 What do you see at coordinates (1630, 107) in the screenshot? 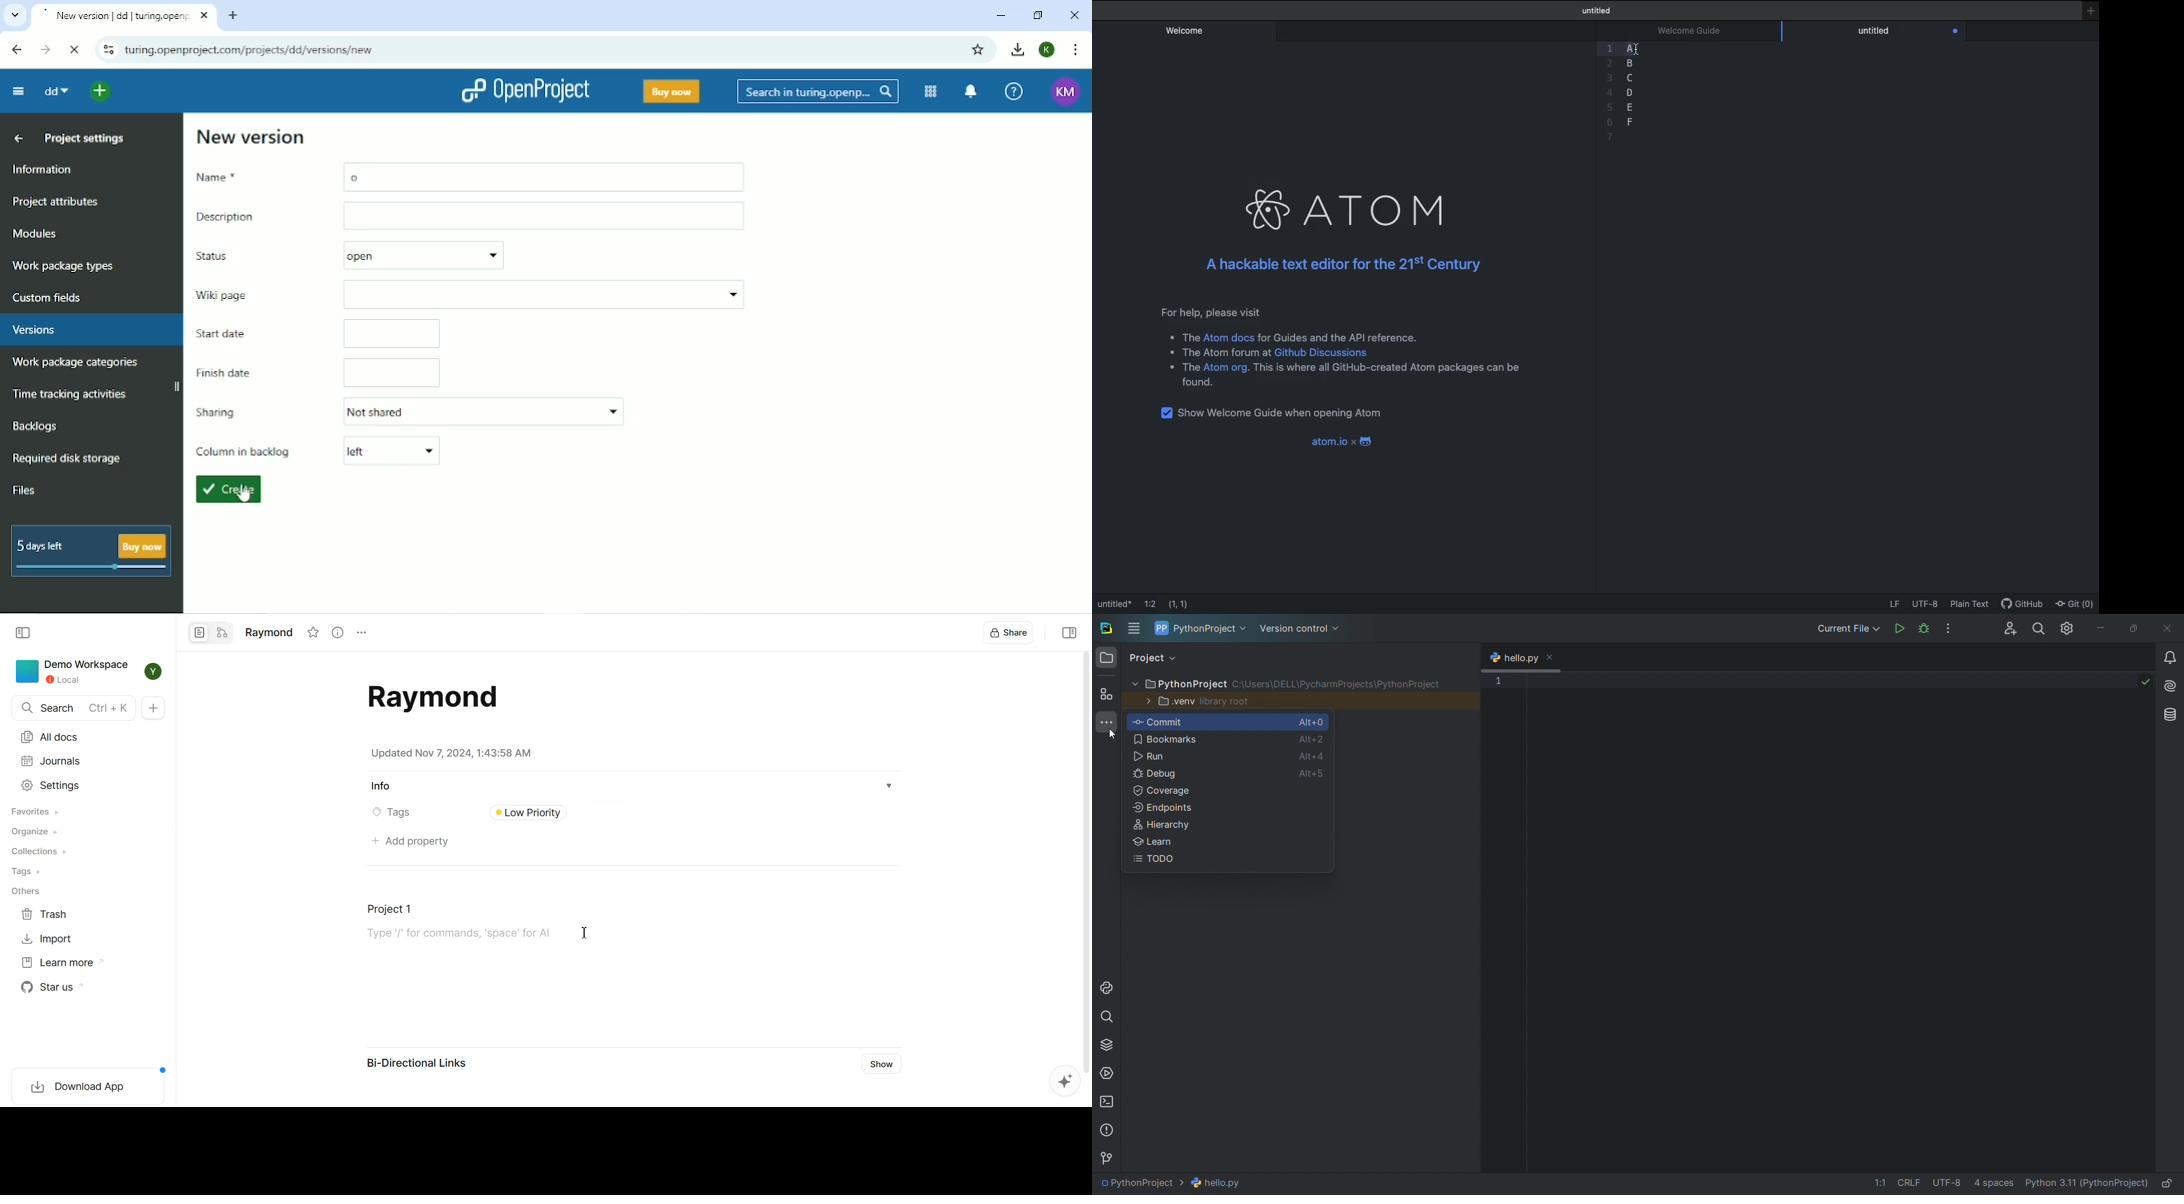
I see `e` at bounding box center [1630, 107].